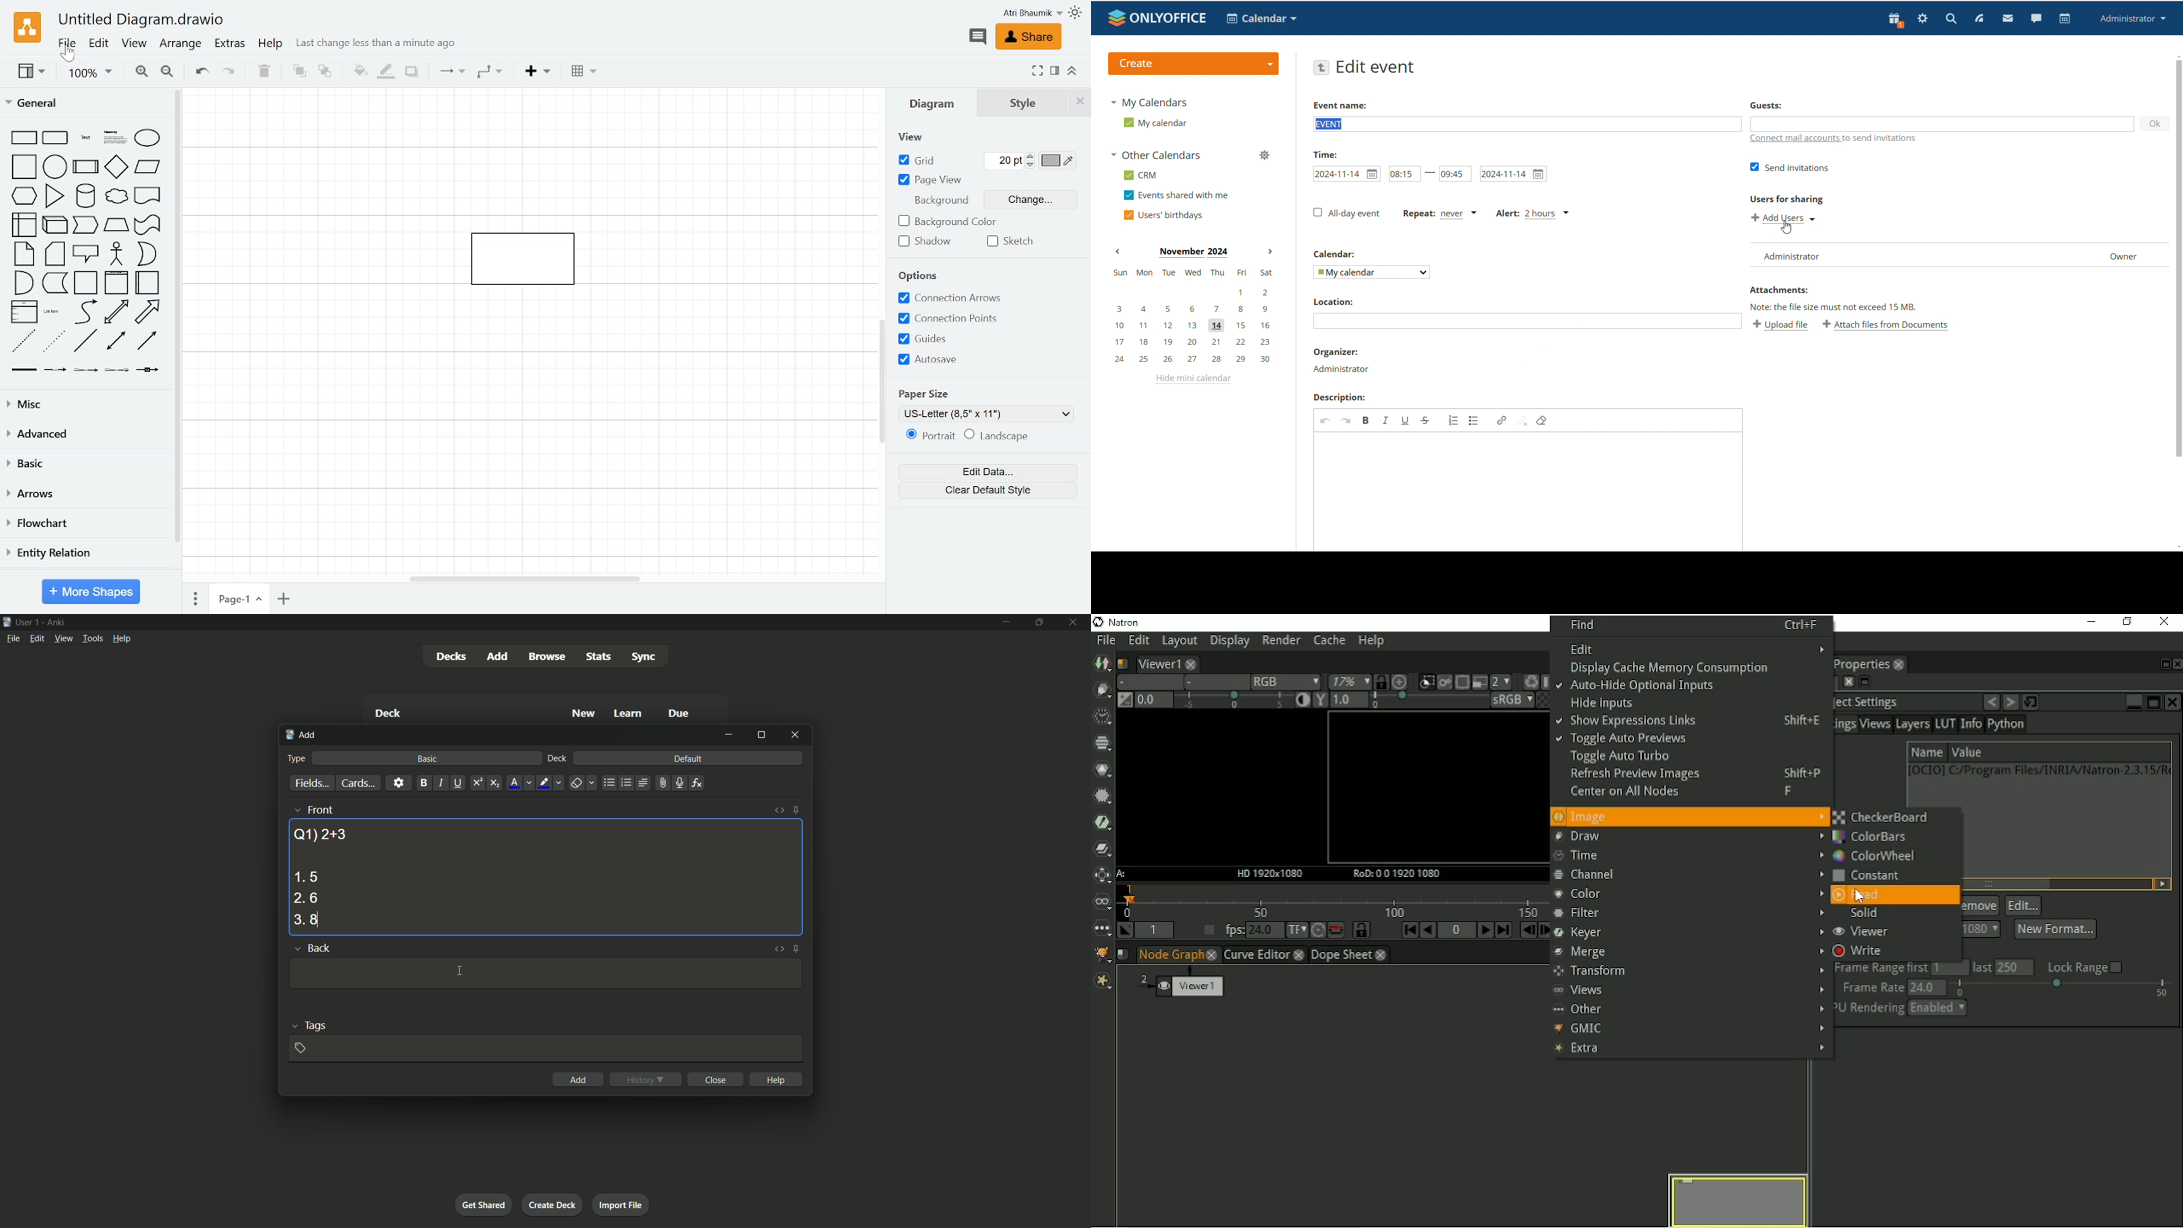 The height and width of the screenshot is (1232, 2184). Describe the element at coordinates (399, 782) in the screenshot. I see `settings` at that location.